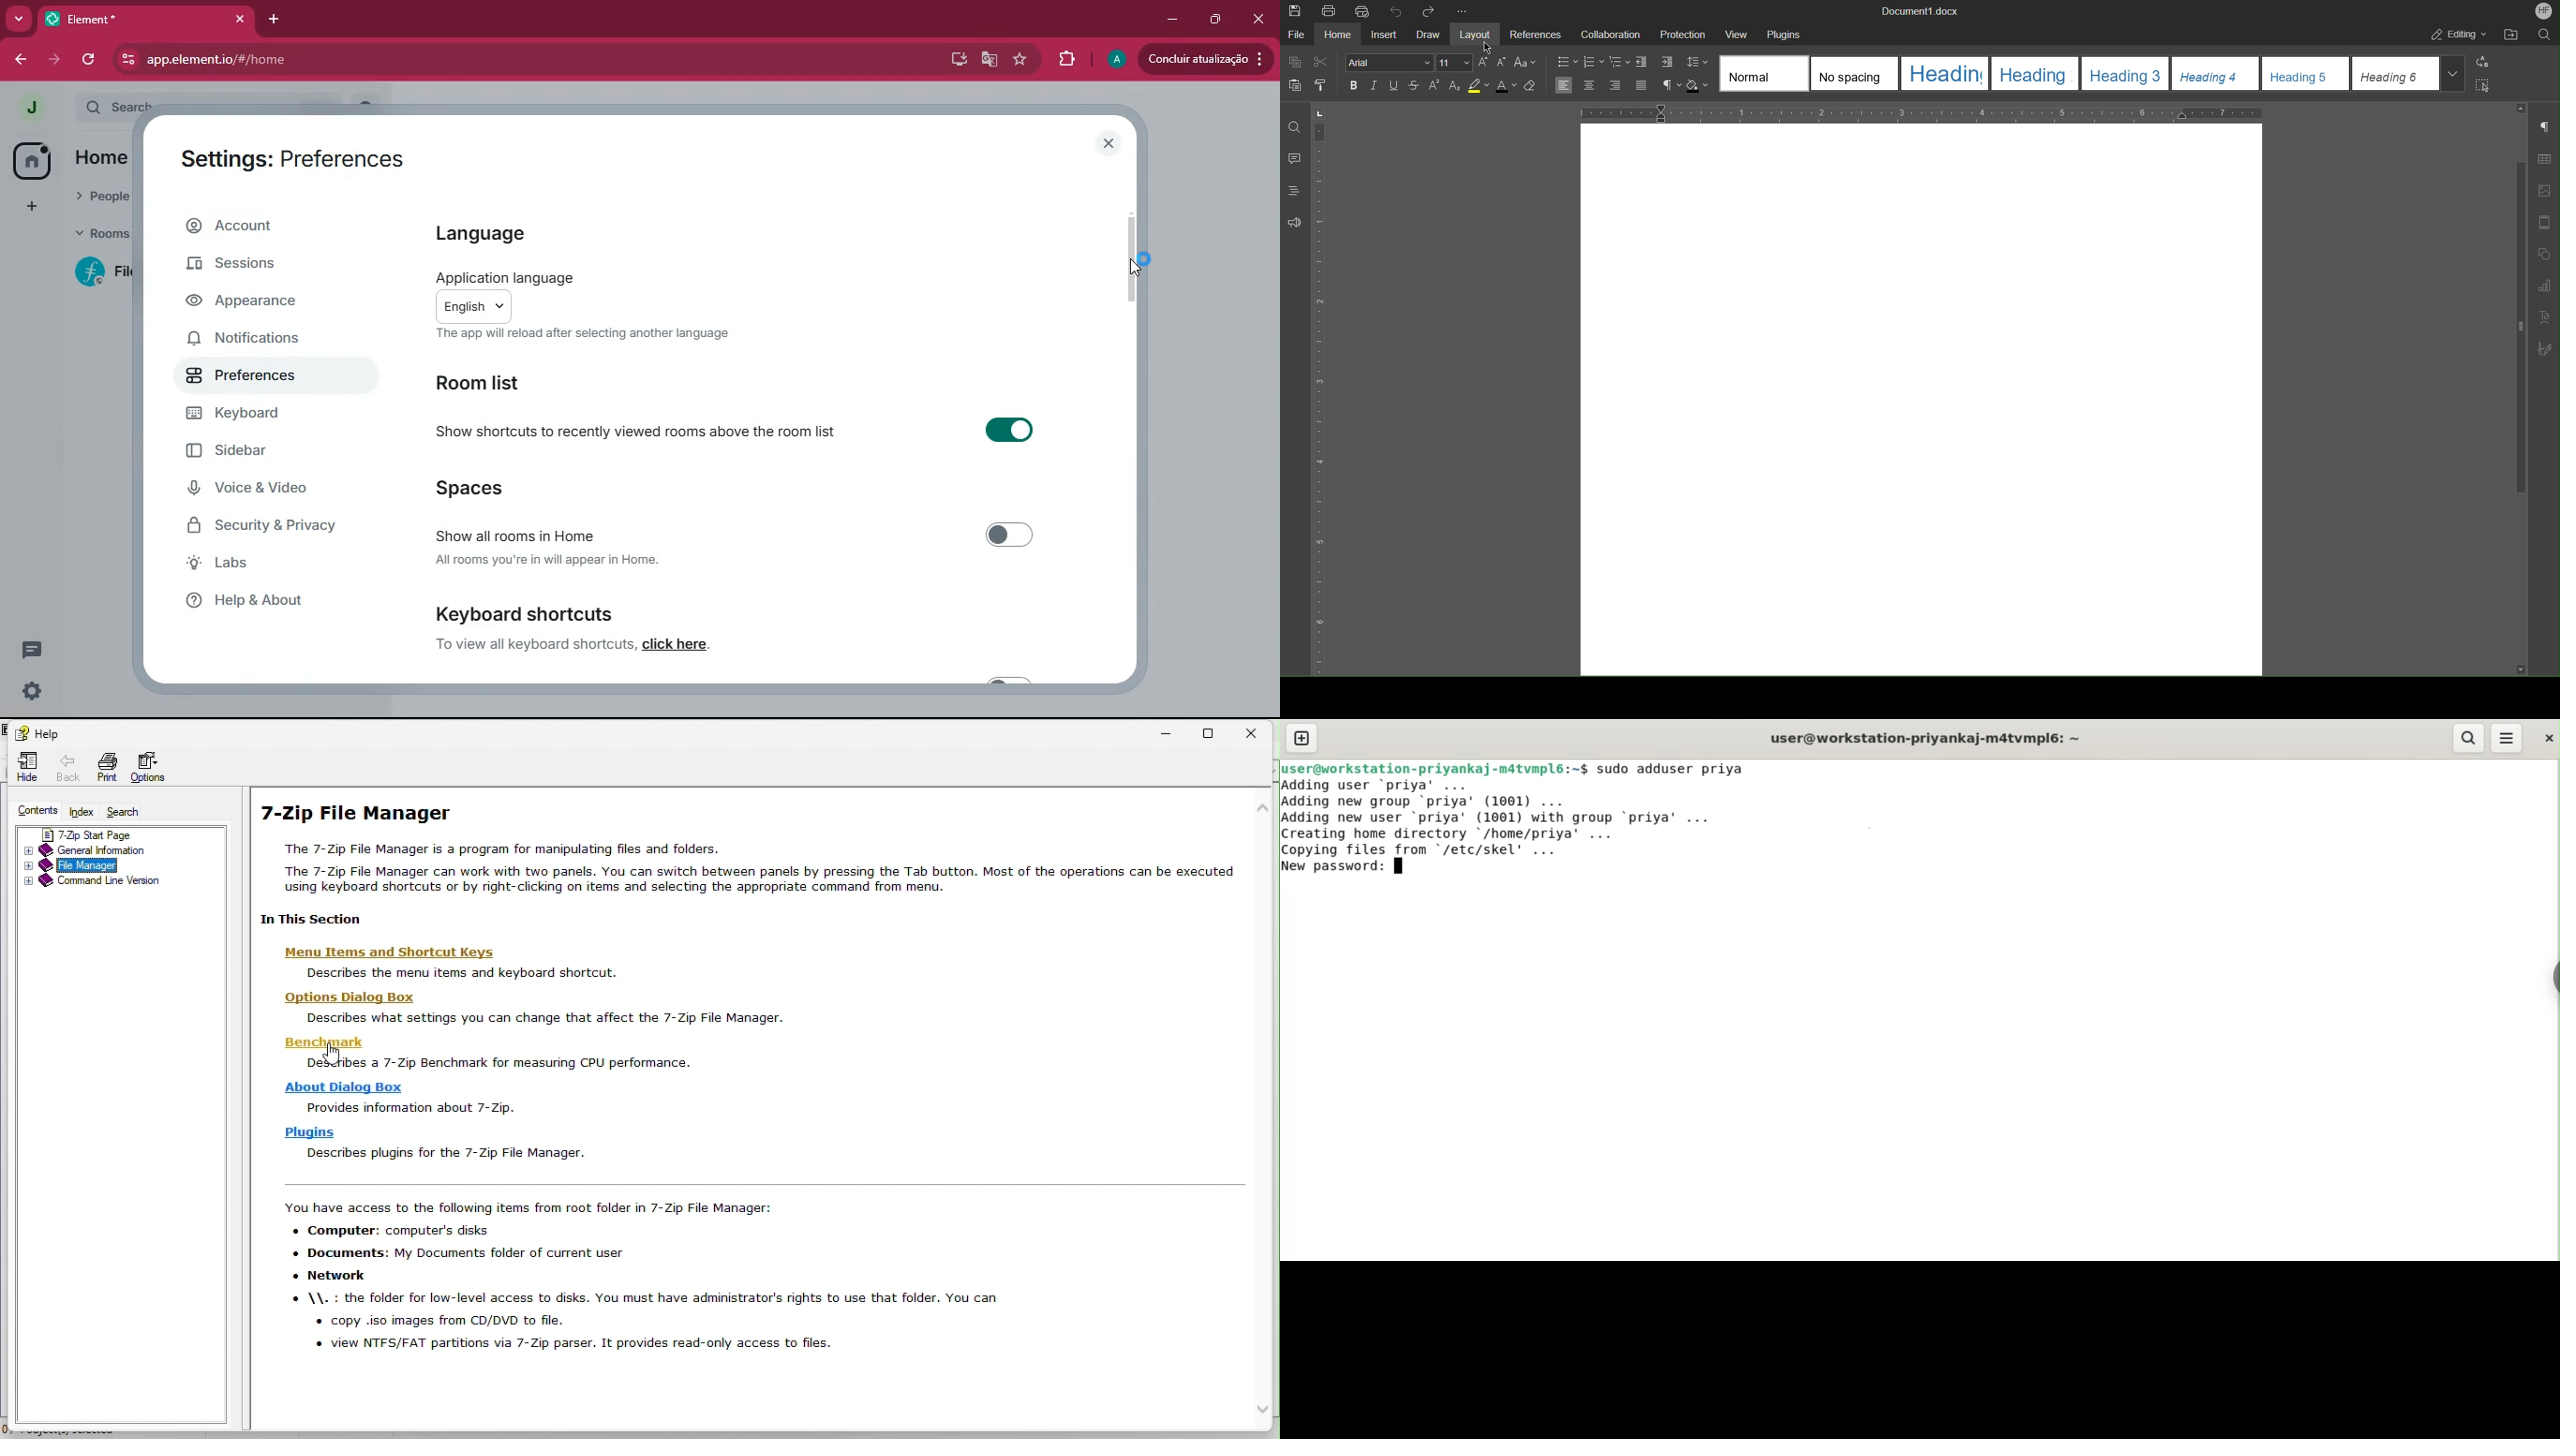  I want to click on Font, so click(1389, 63).